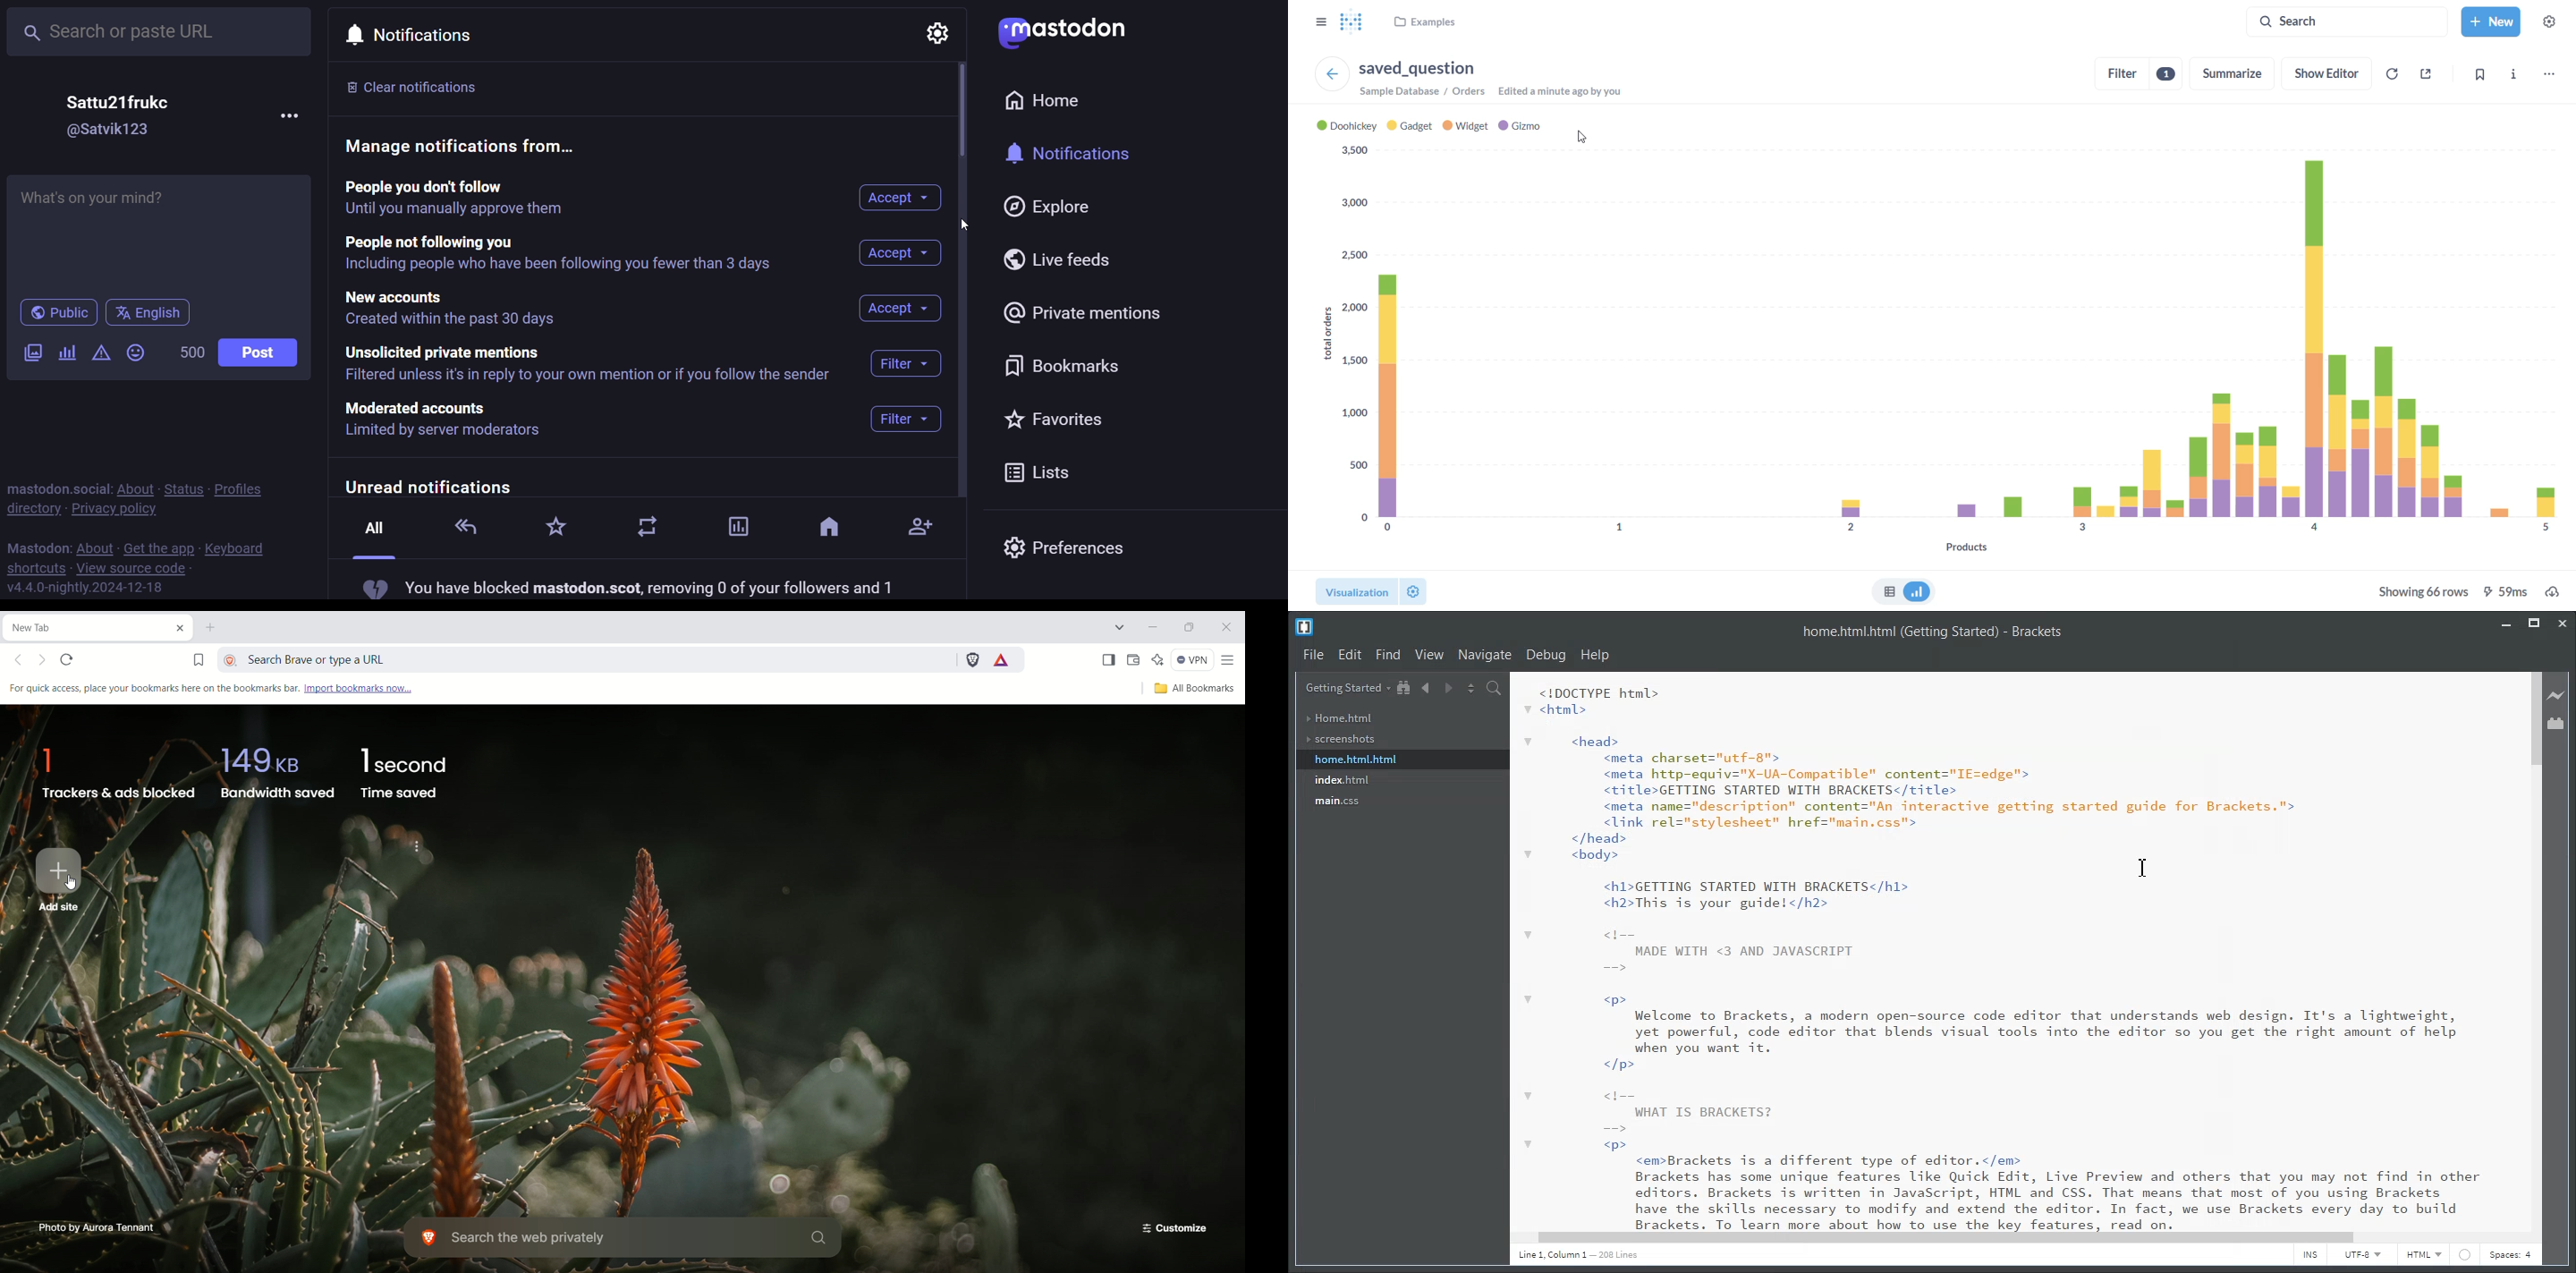 The width and height of the screenshot is (2576, 1288). What do you see at coordinates (248, 487) in the screenshot?
I see `profiles` at bounding box center [248, 487].